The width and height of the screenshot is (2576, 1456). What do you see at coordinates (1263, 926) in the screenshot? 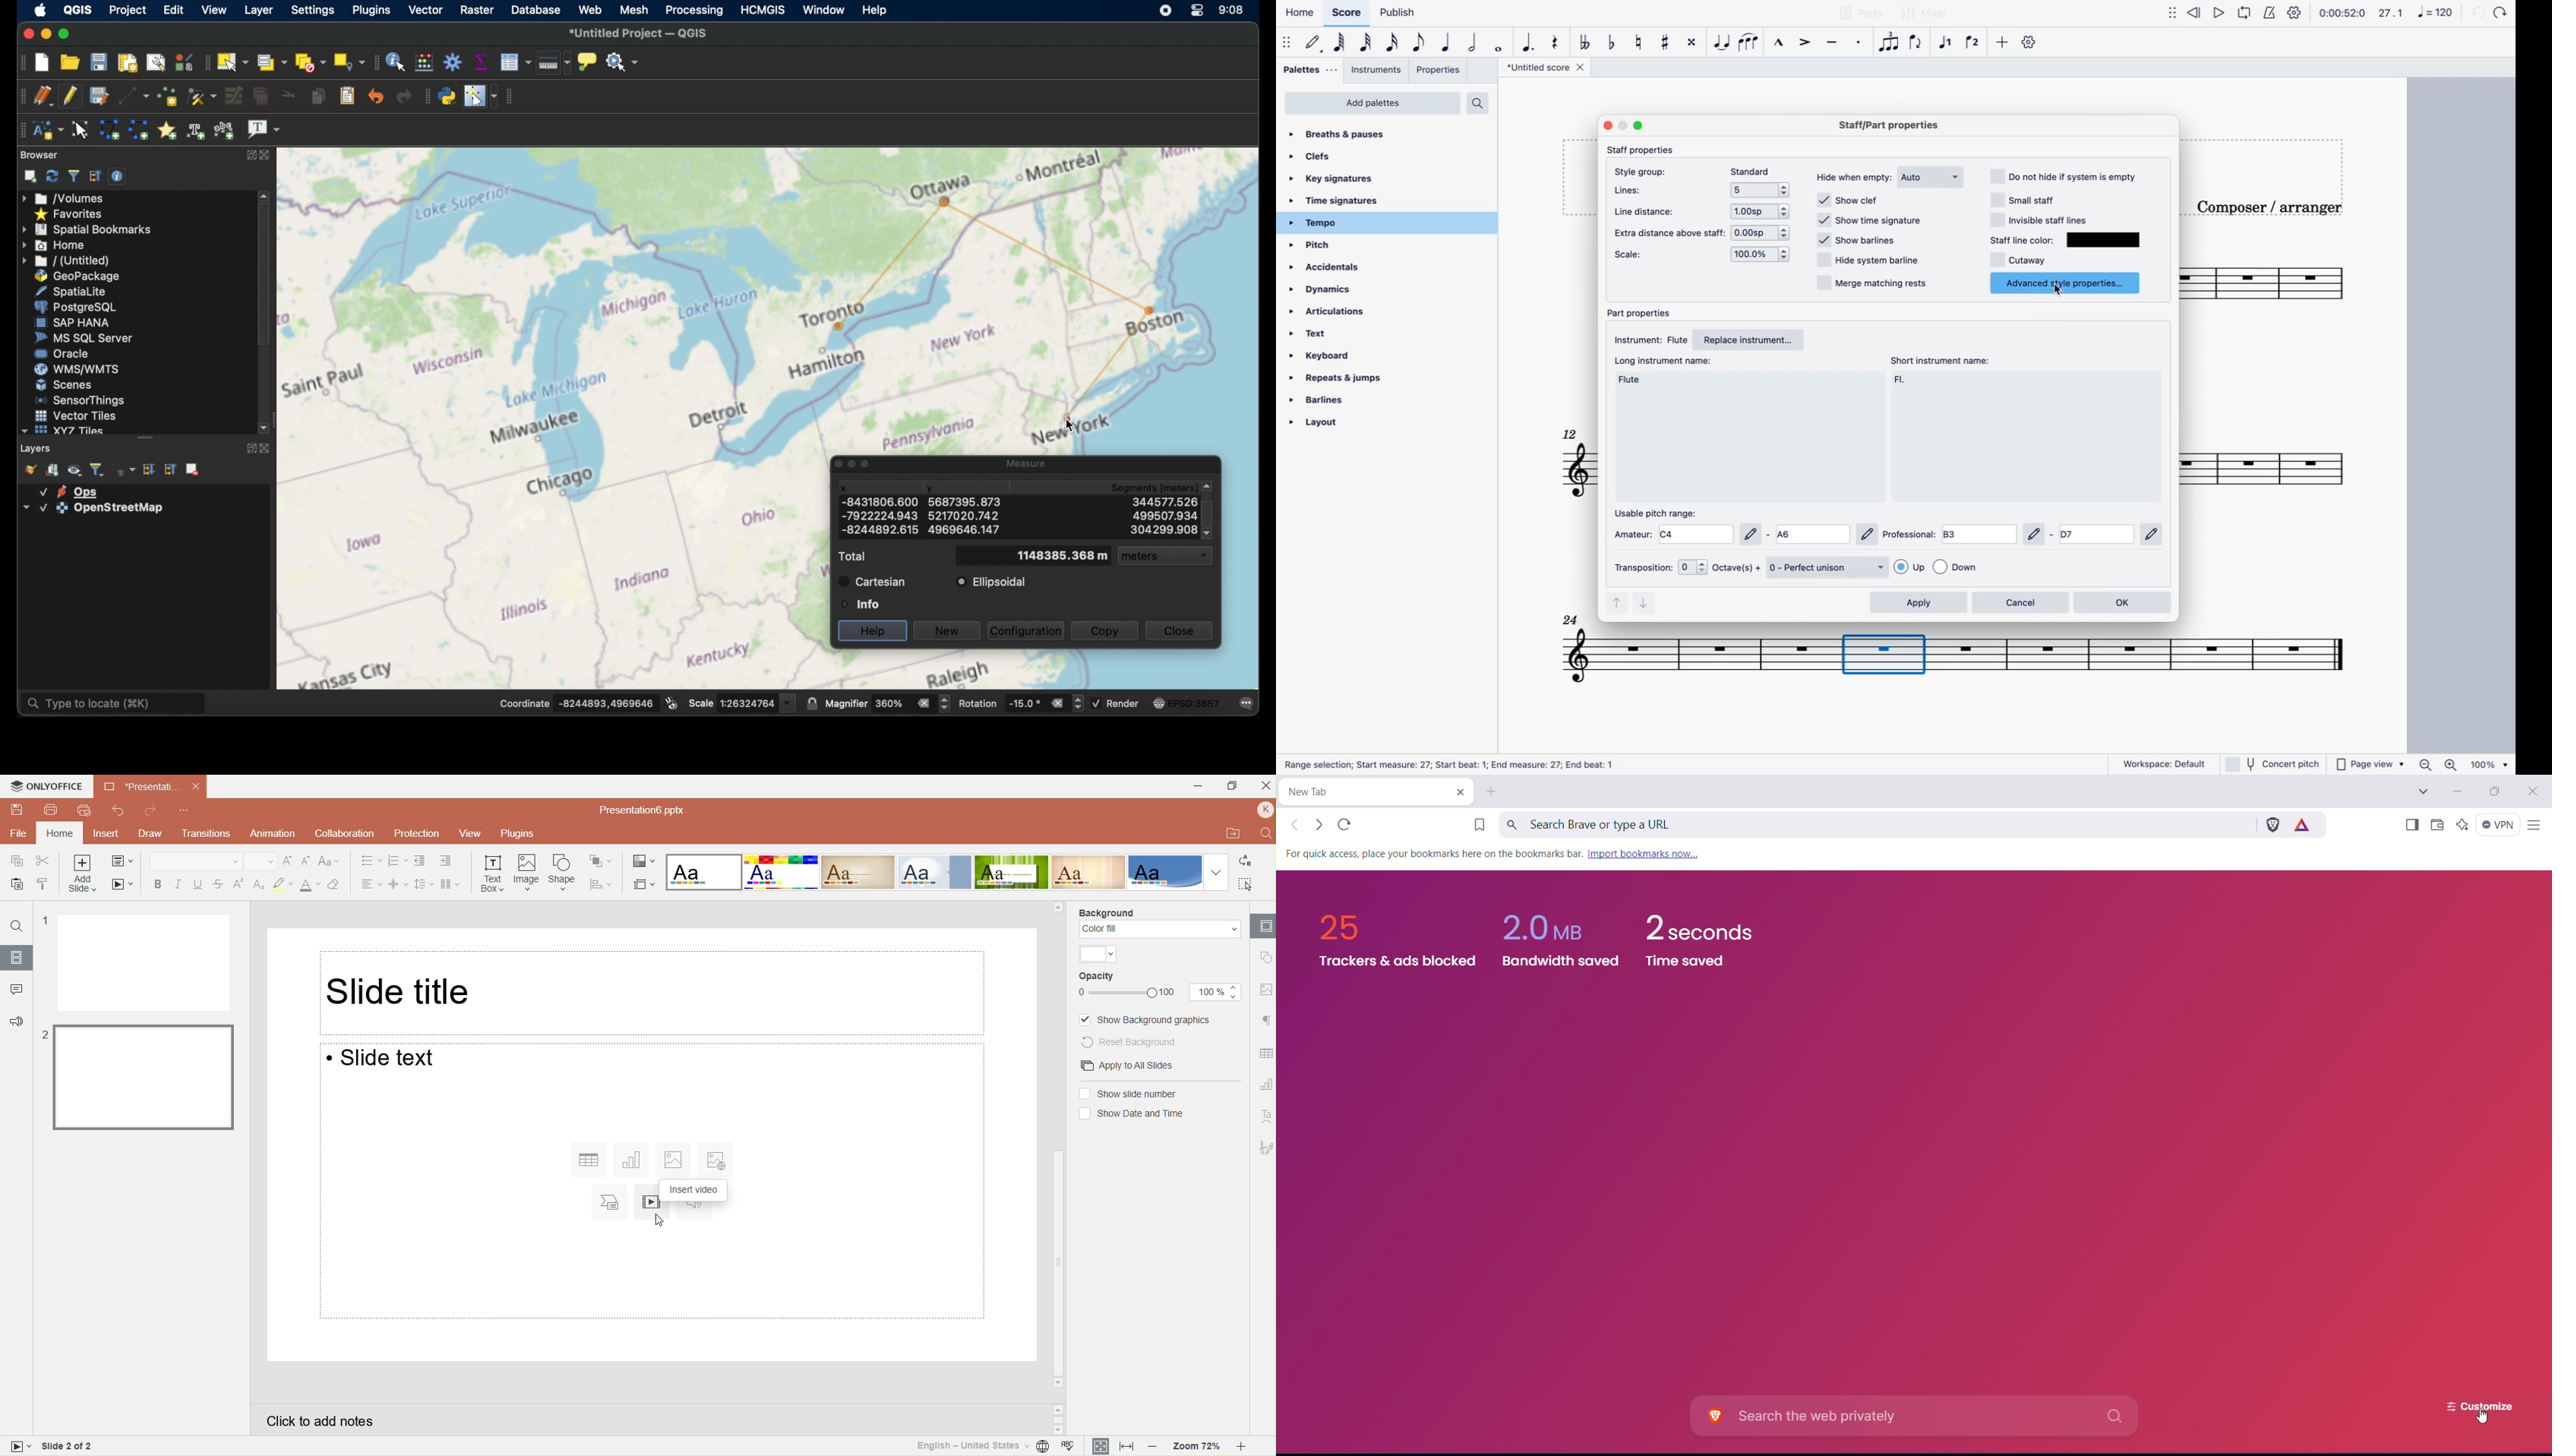
I see `Slide settings` at bounding box center [1263, 926].